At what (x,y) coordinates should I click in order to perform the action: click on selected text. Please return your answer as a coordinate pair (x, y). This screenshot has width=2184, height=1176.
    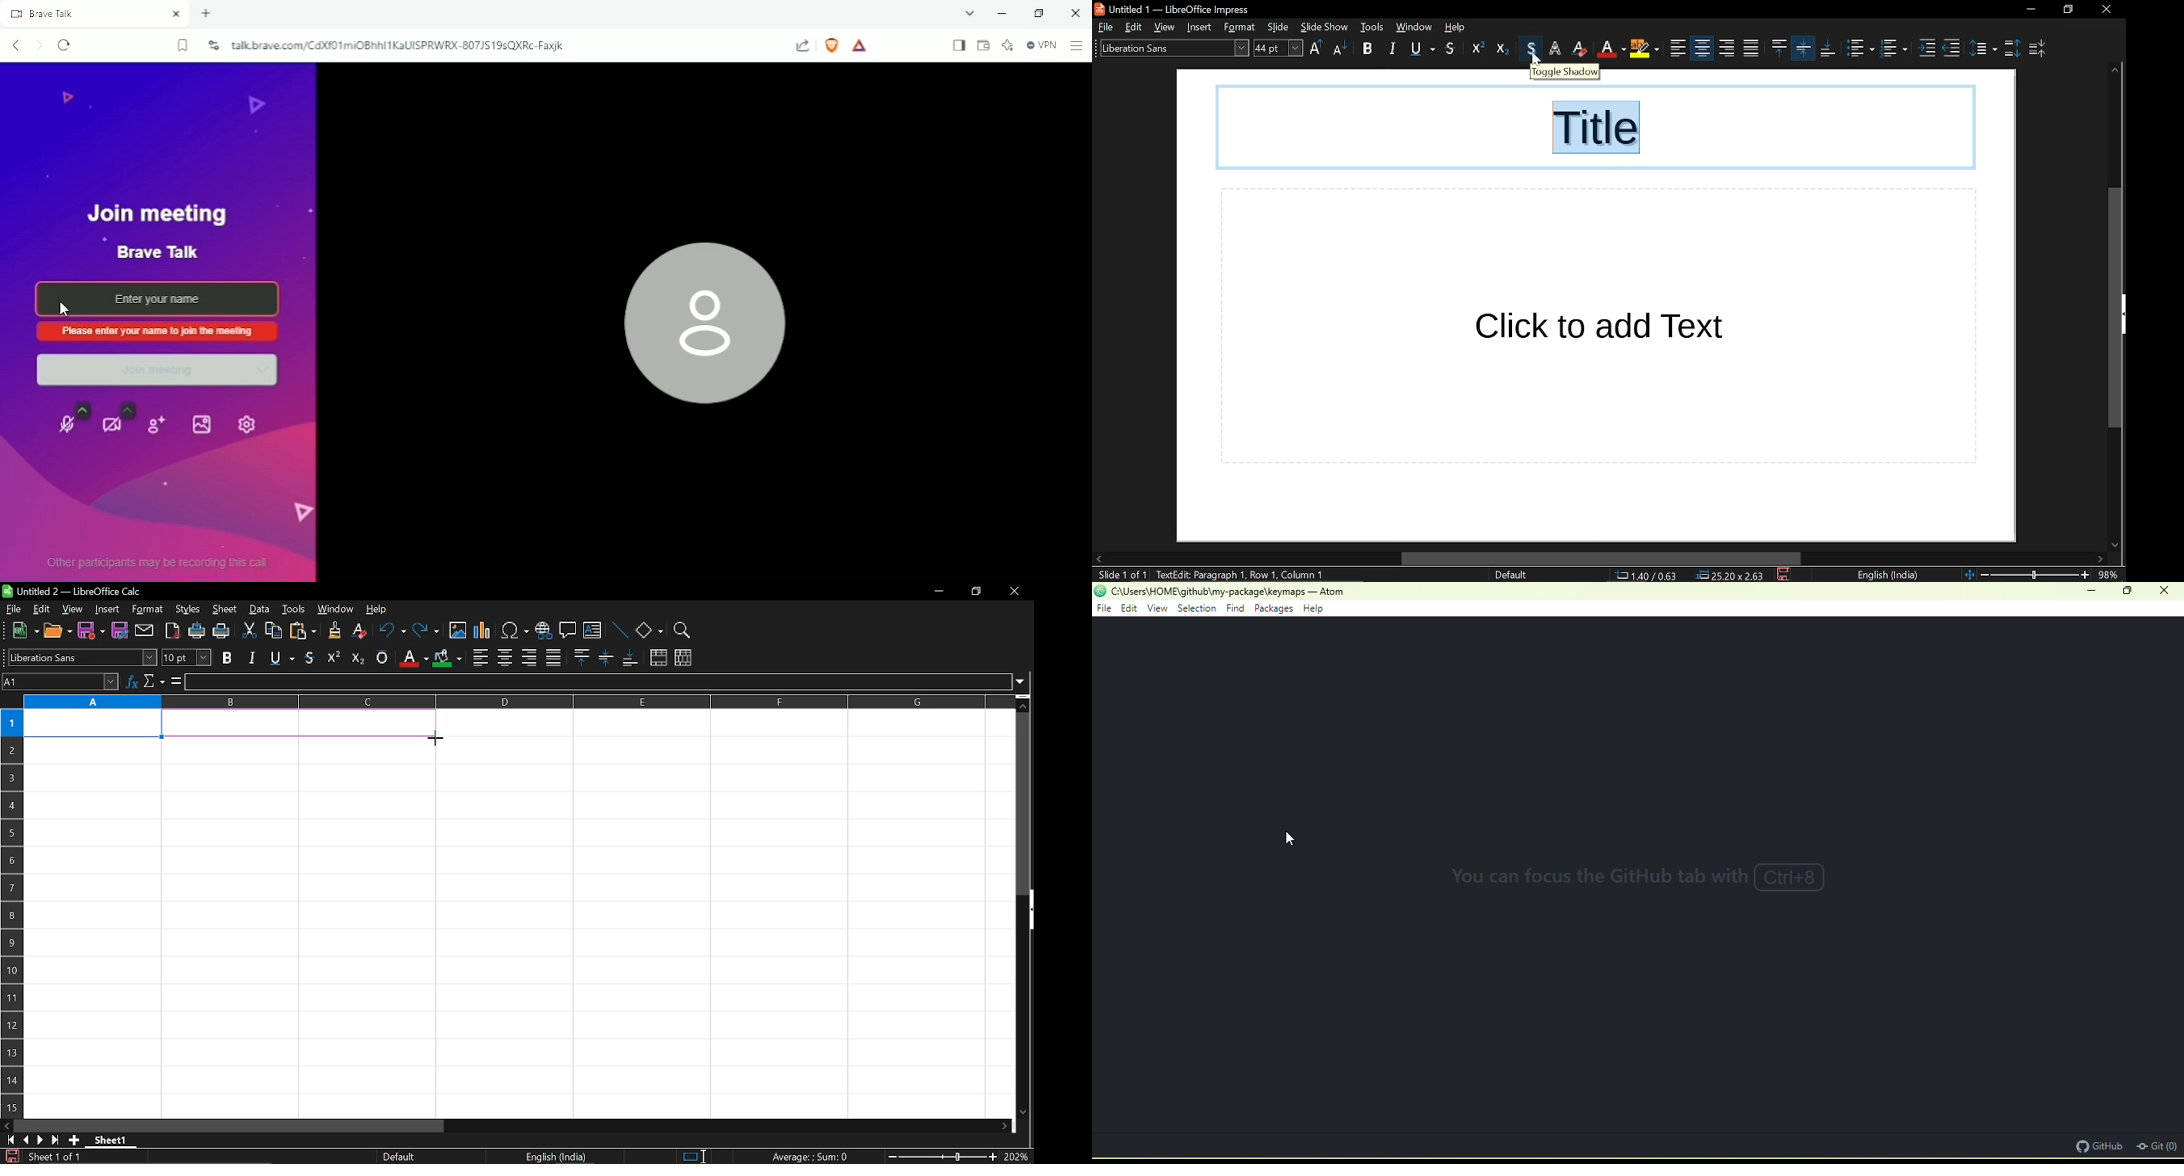
    Looking at the image, I should click on (1599, 129).